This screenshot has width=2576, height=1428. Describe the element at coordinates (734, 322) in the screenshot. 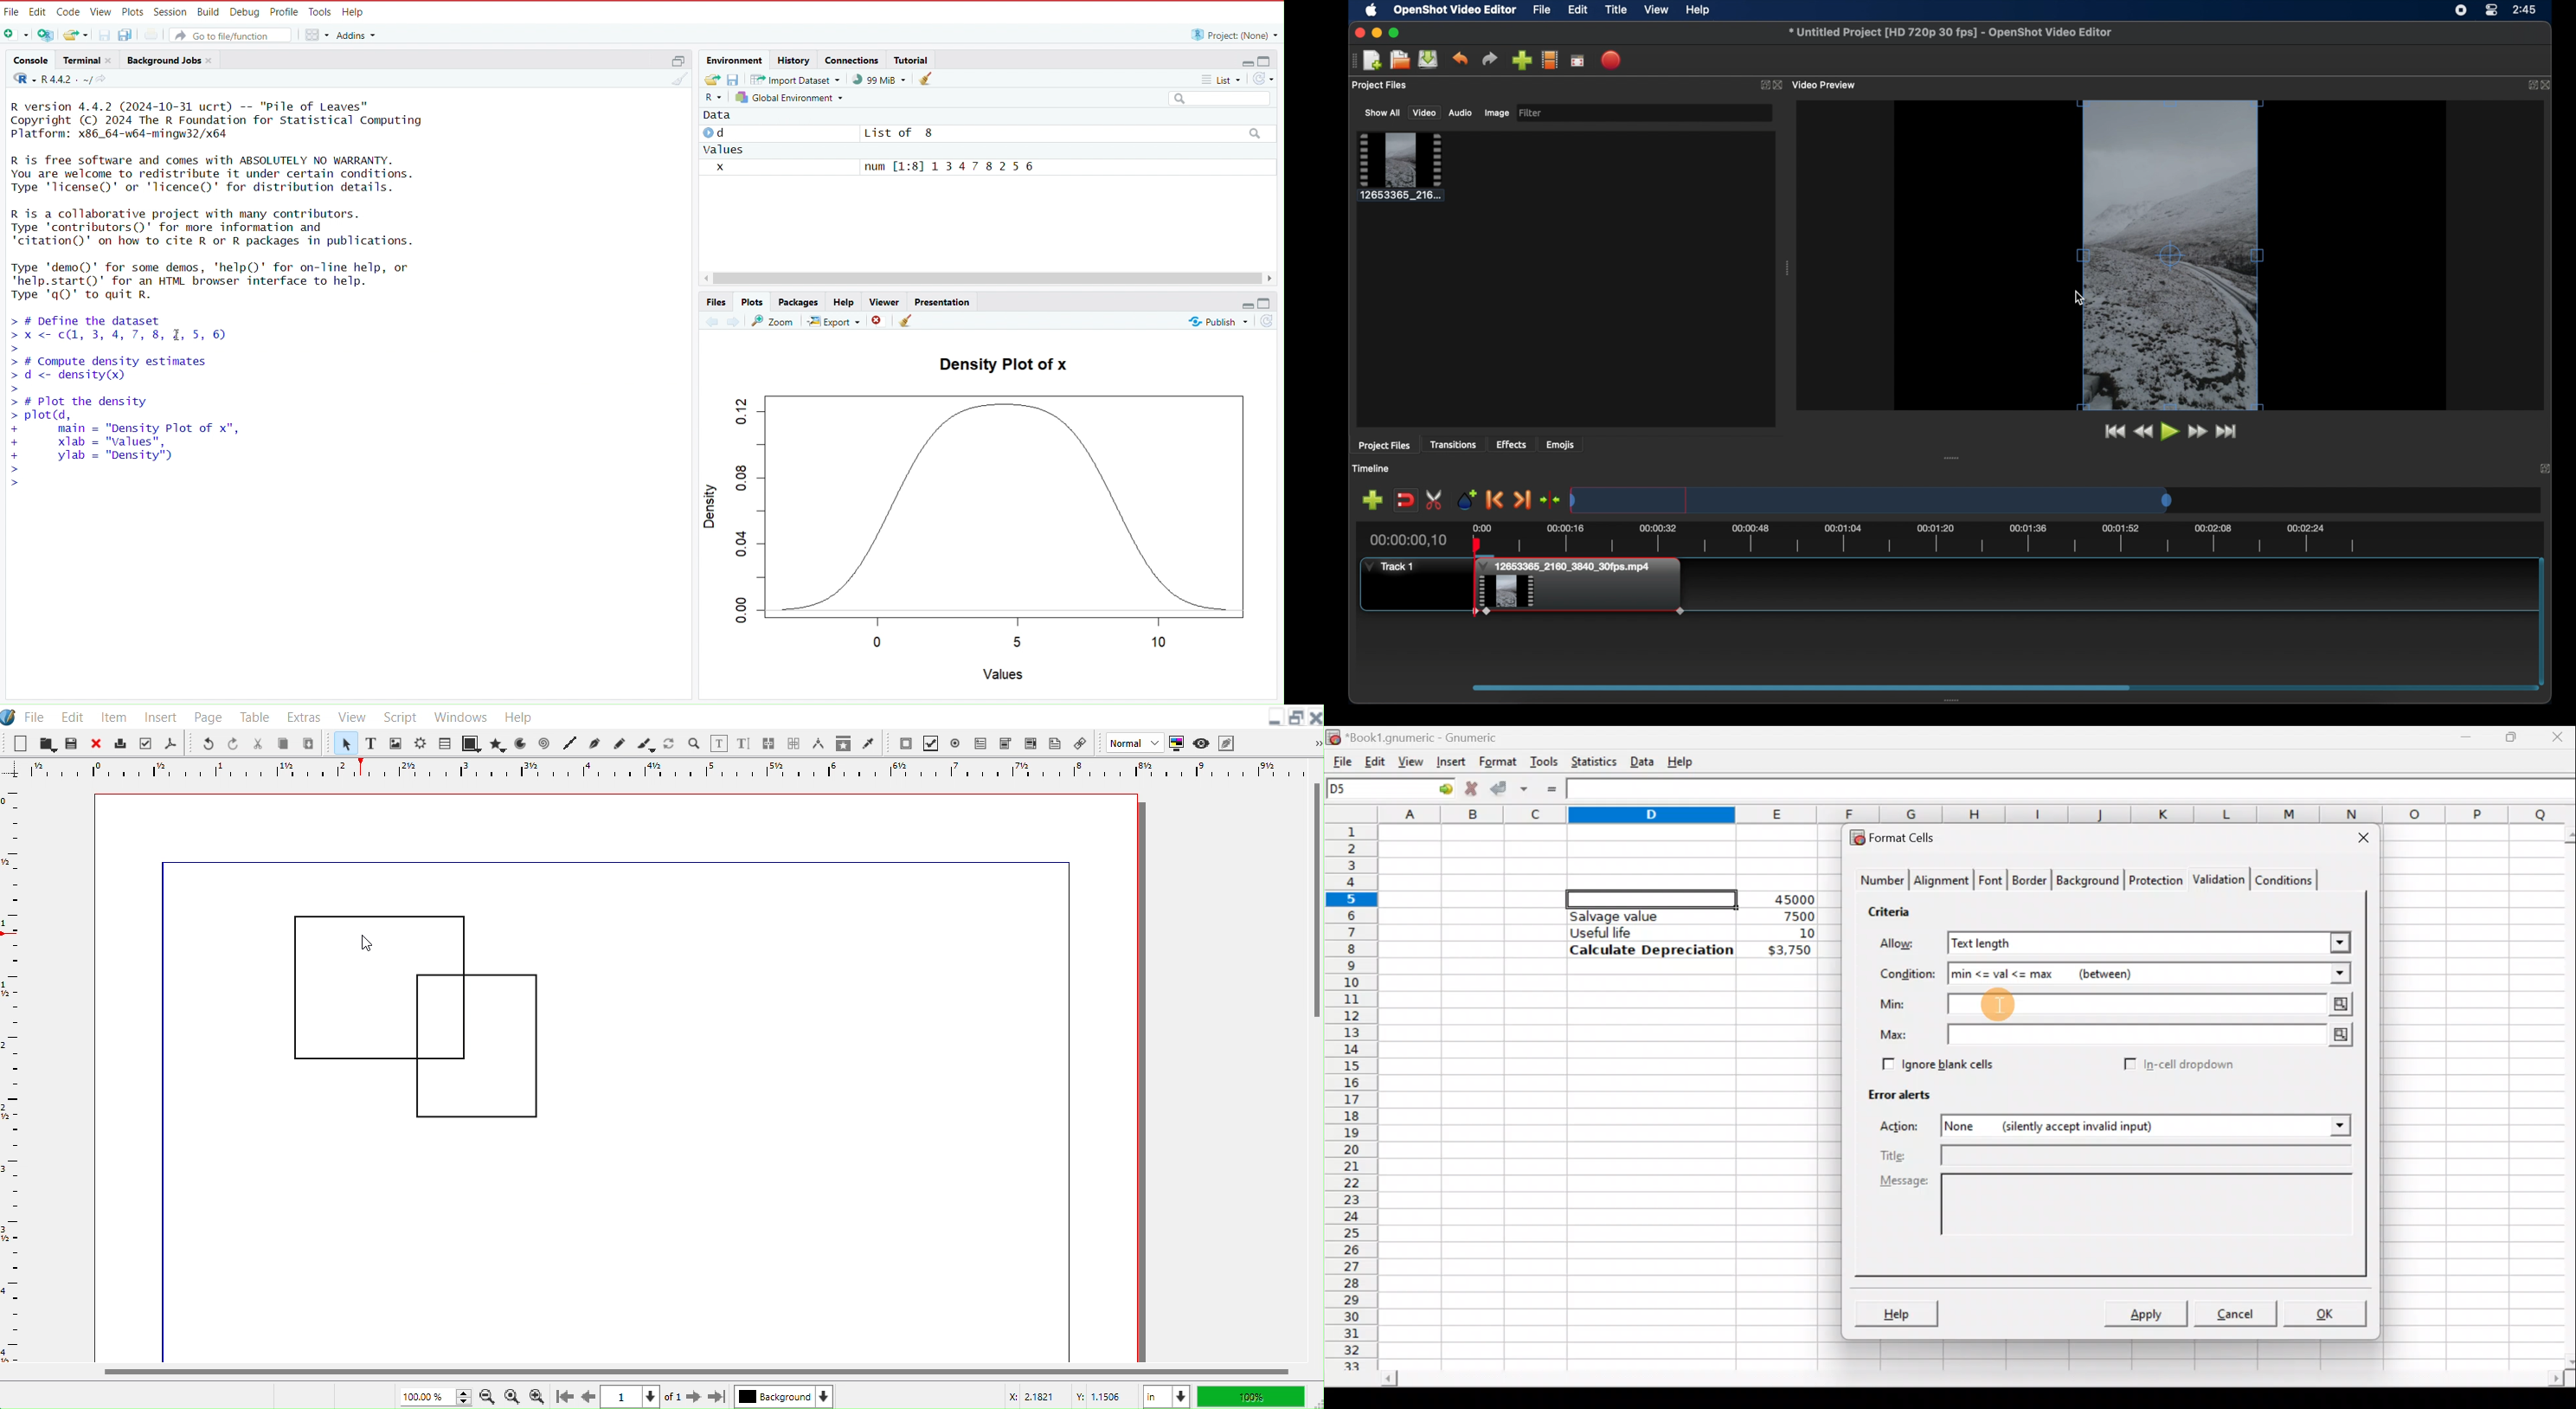

I see `next plot` at that location.